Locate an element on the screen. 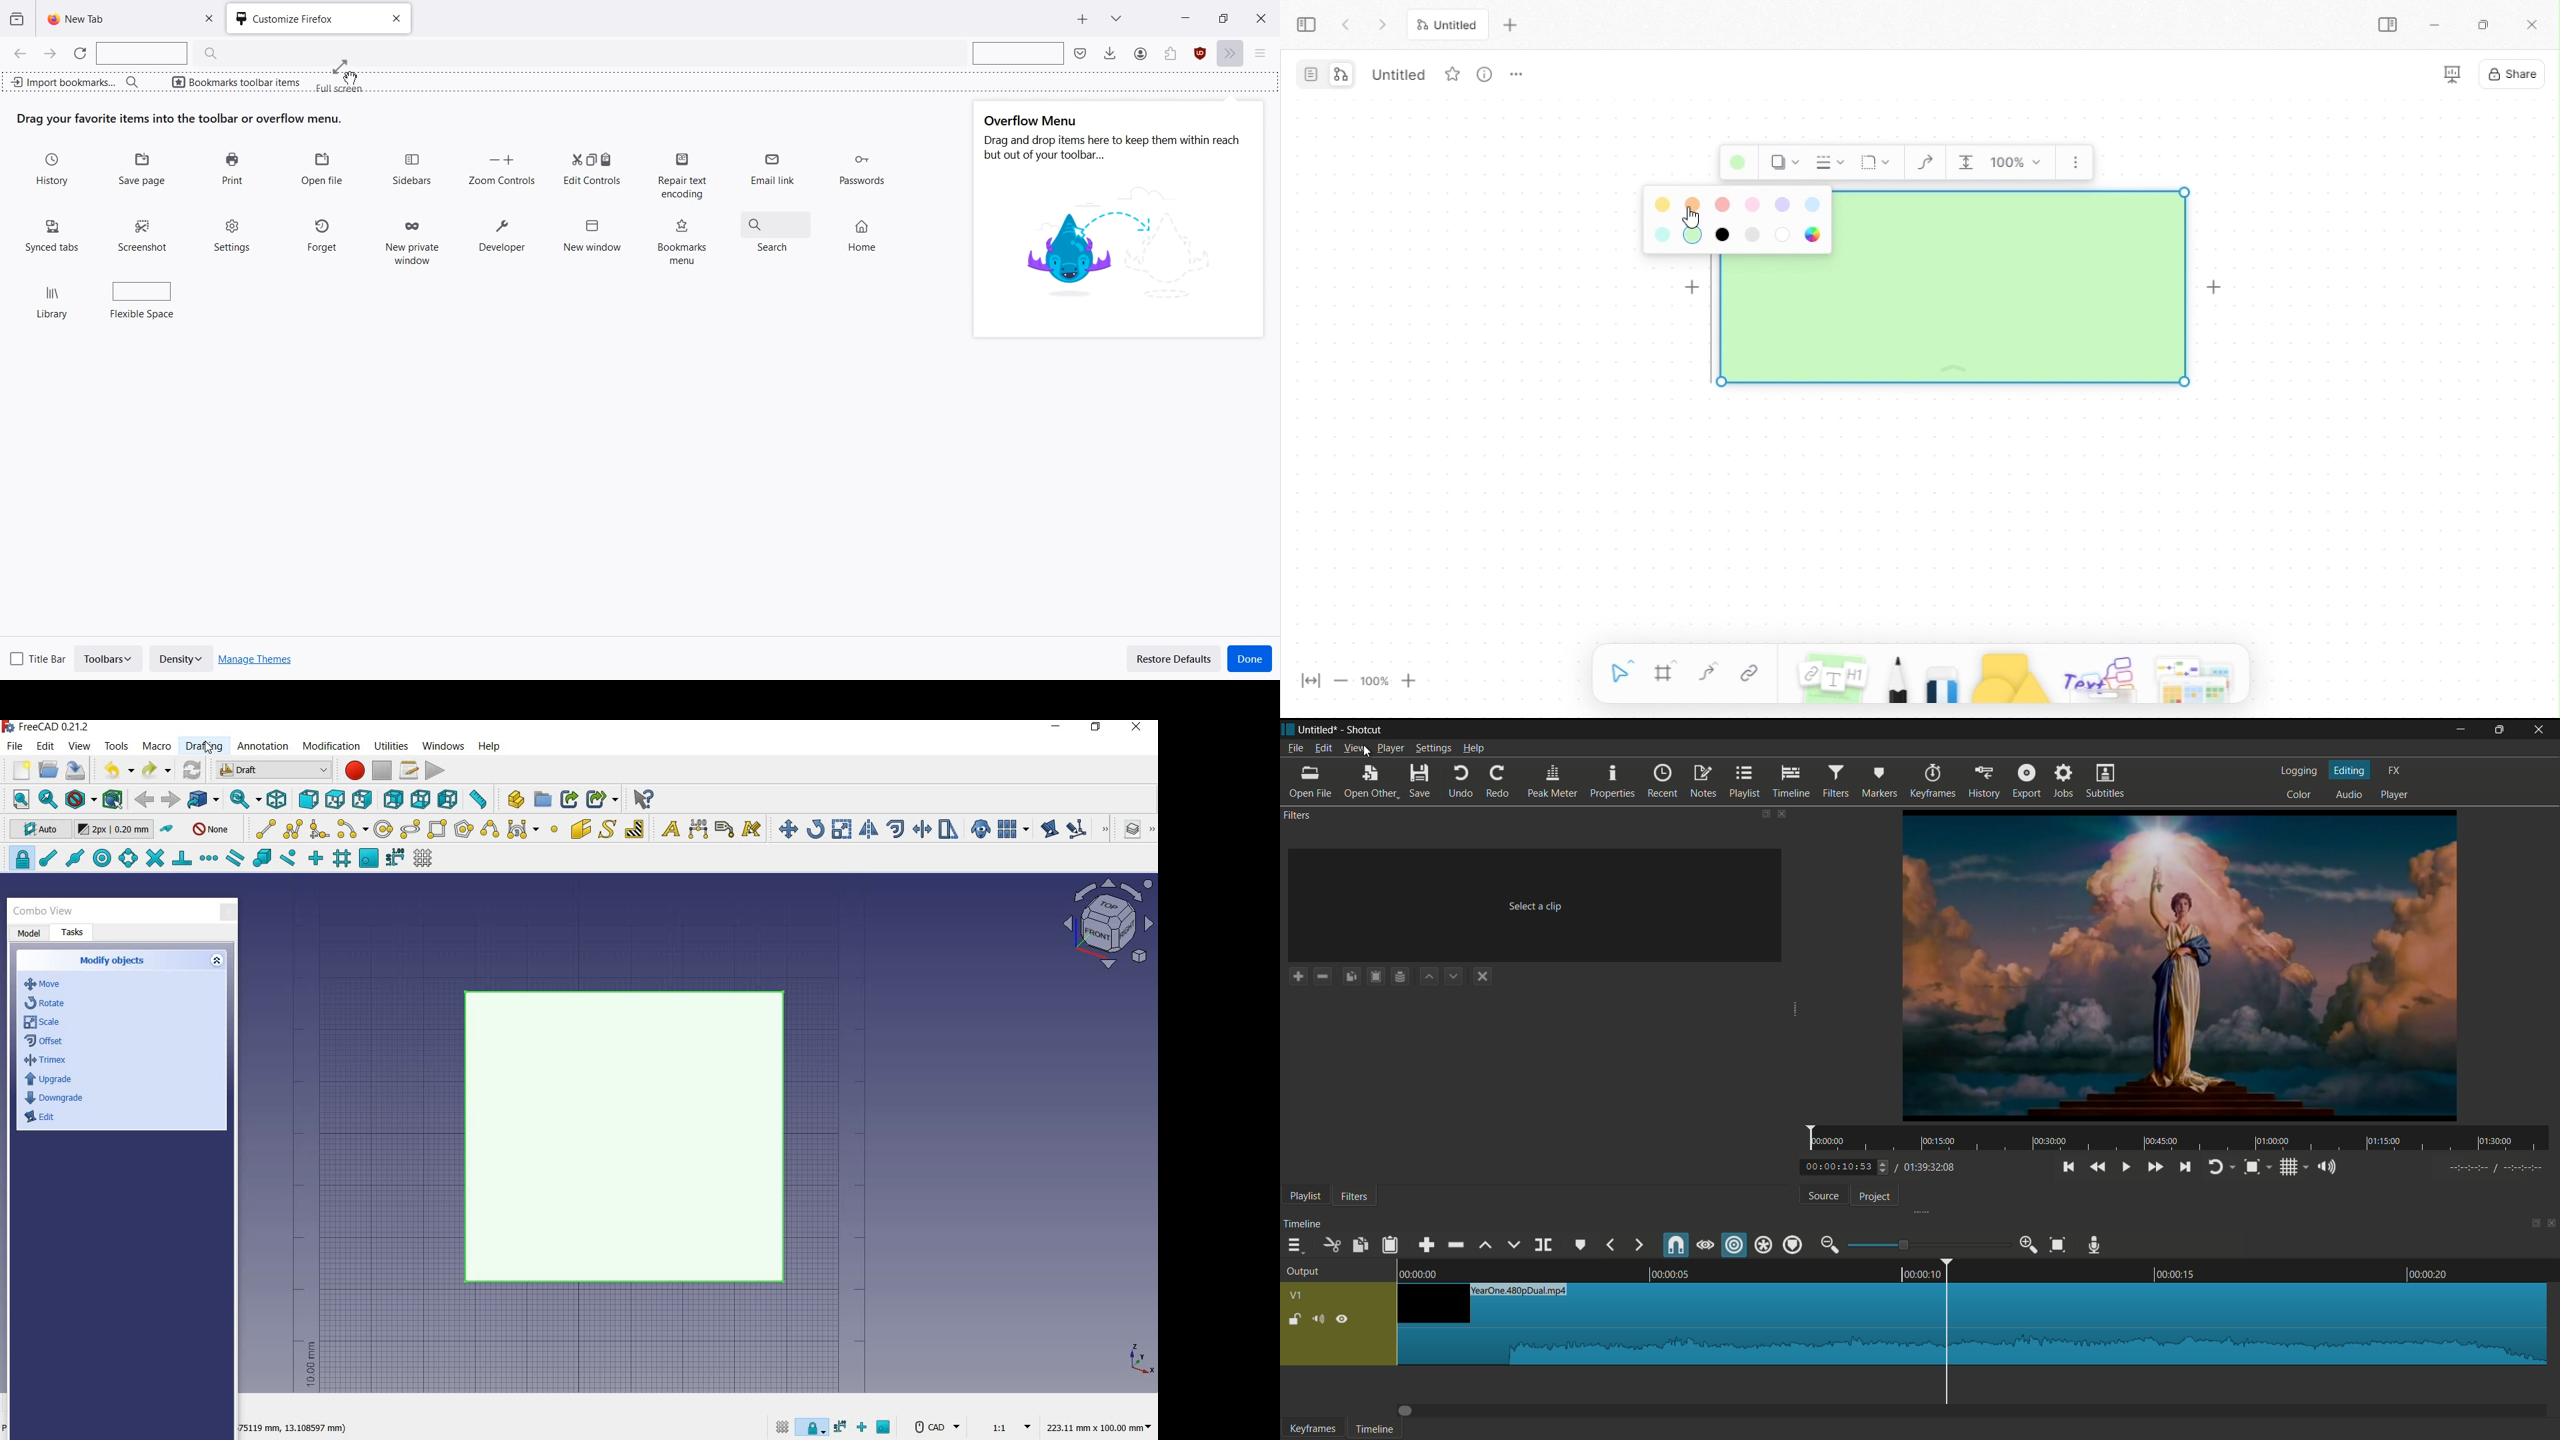 The image size is (2576, 1456). slideshow is located at coordinates (2449, 73).